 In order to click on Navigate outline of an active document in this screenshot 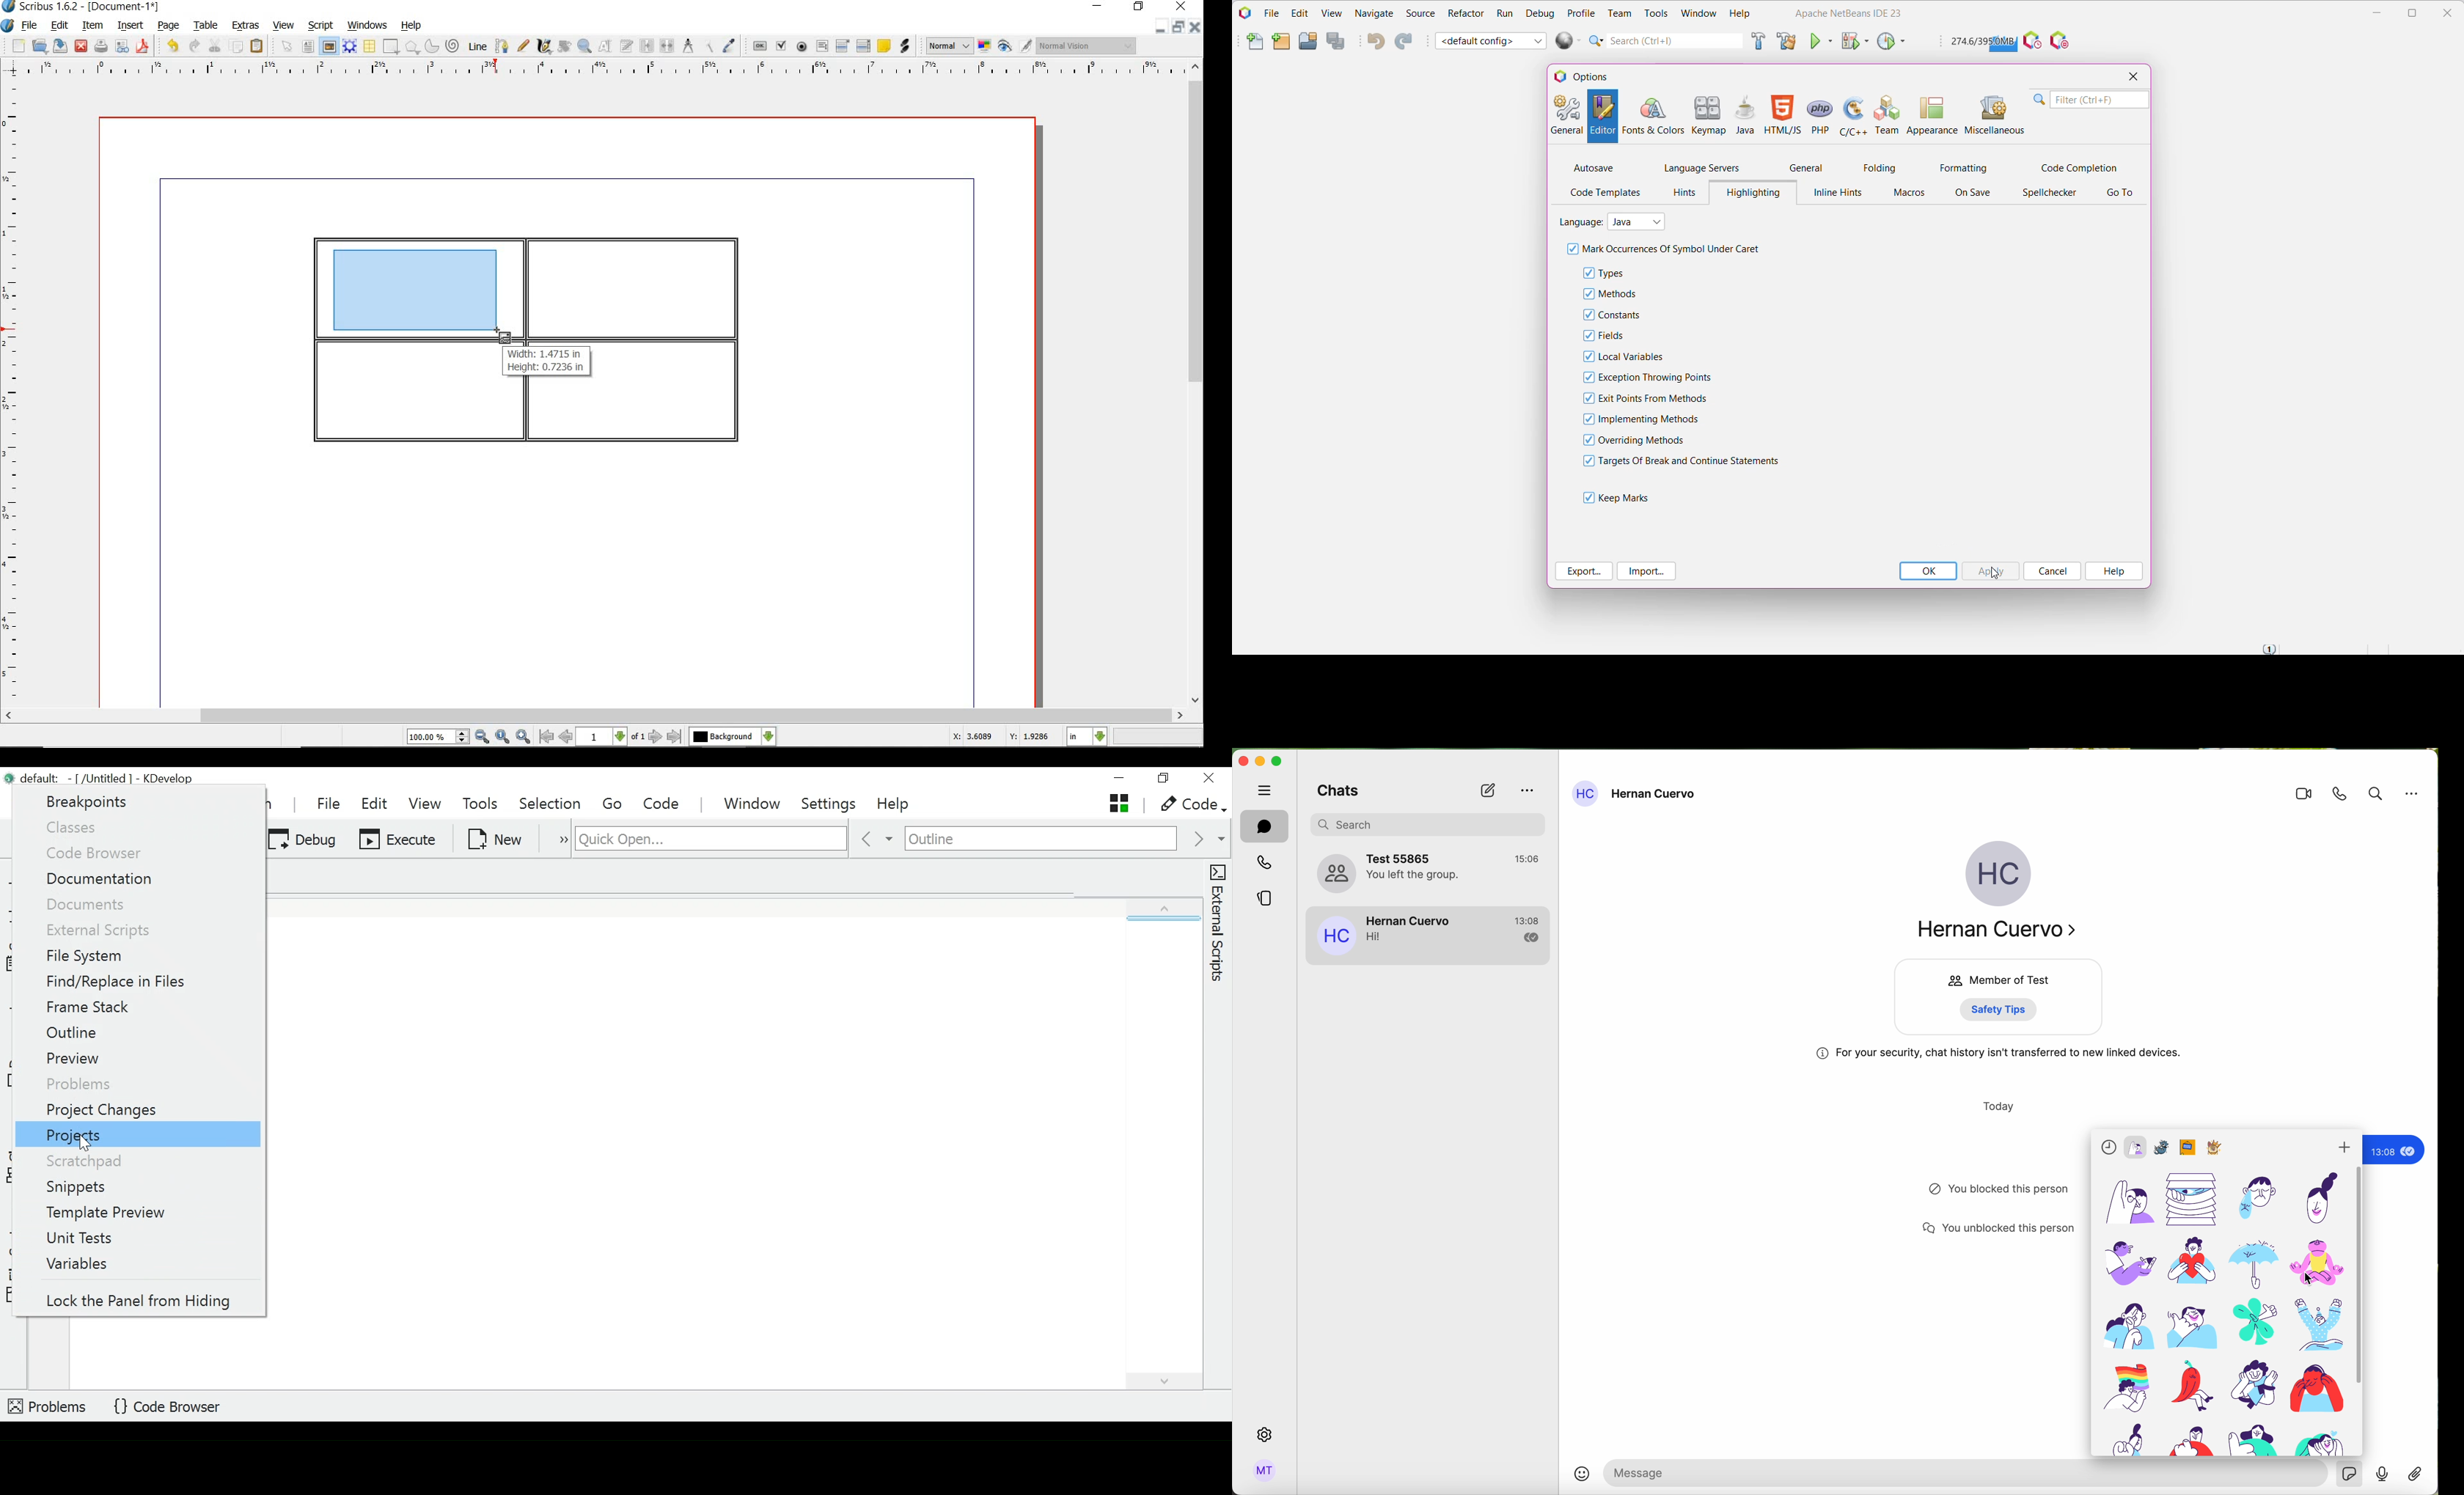, I will do `click(1040, 839)`.